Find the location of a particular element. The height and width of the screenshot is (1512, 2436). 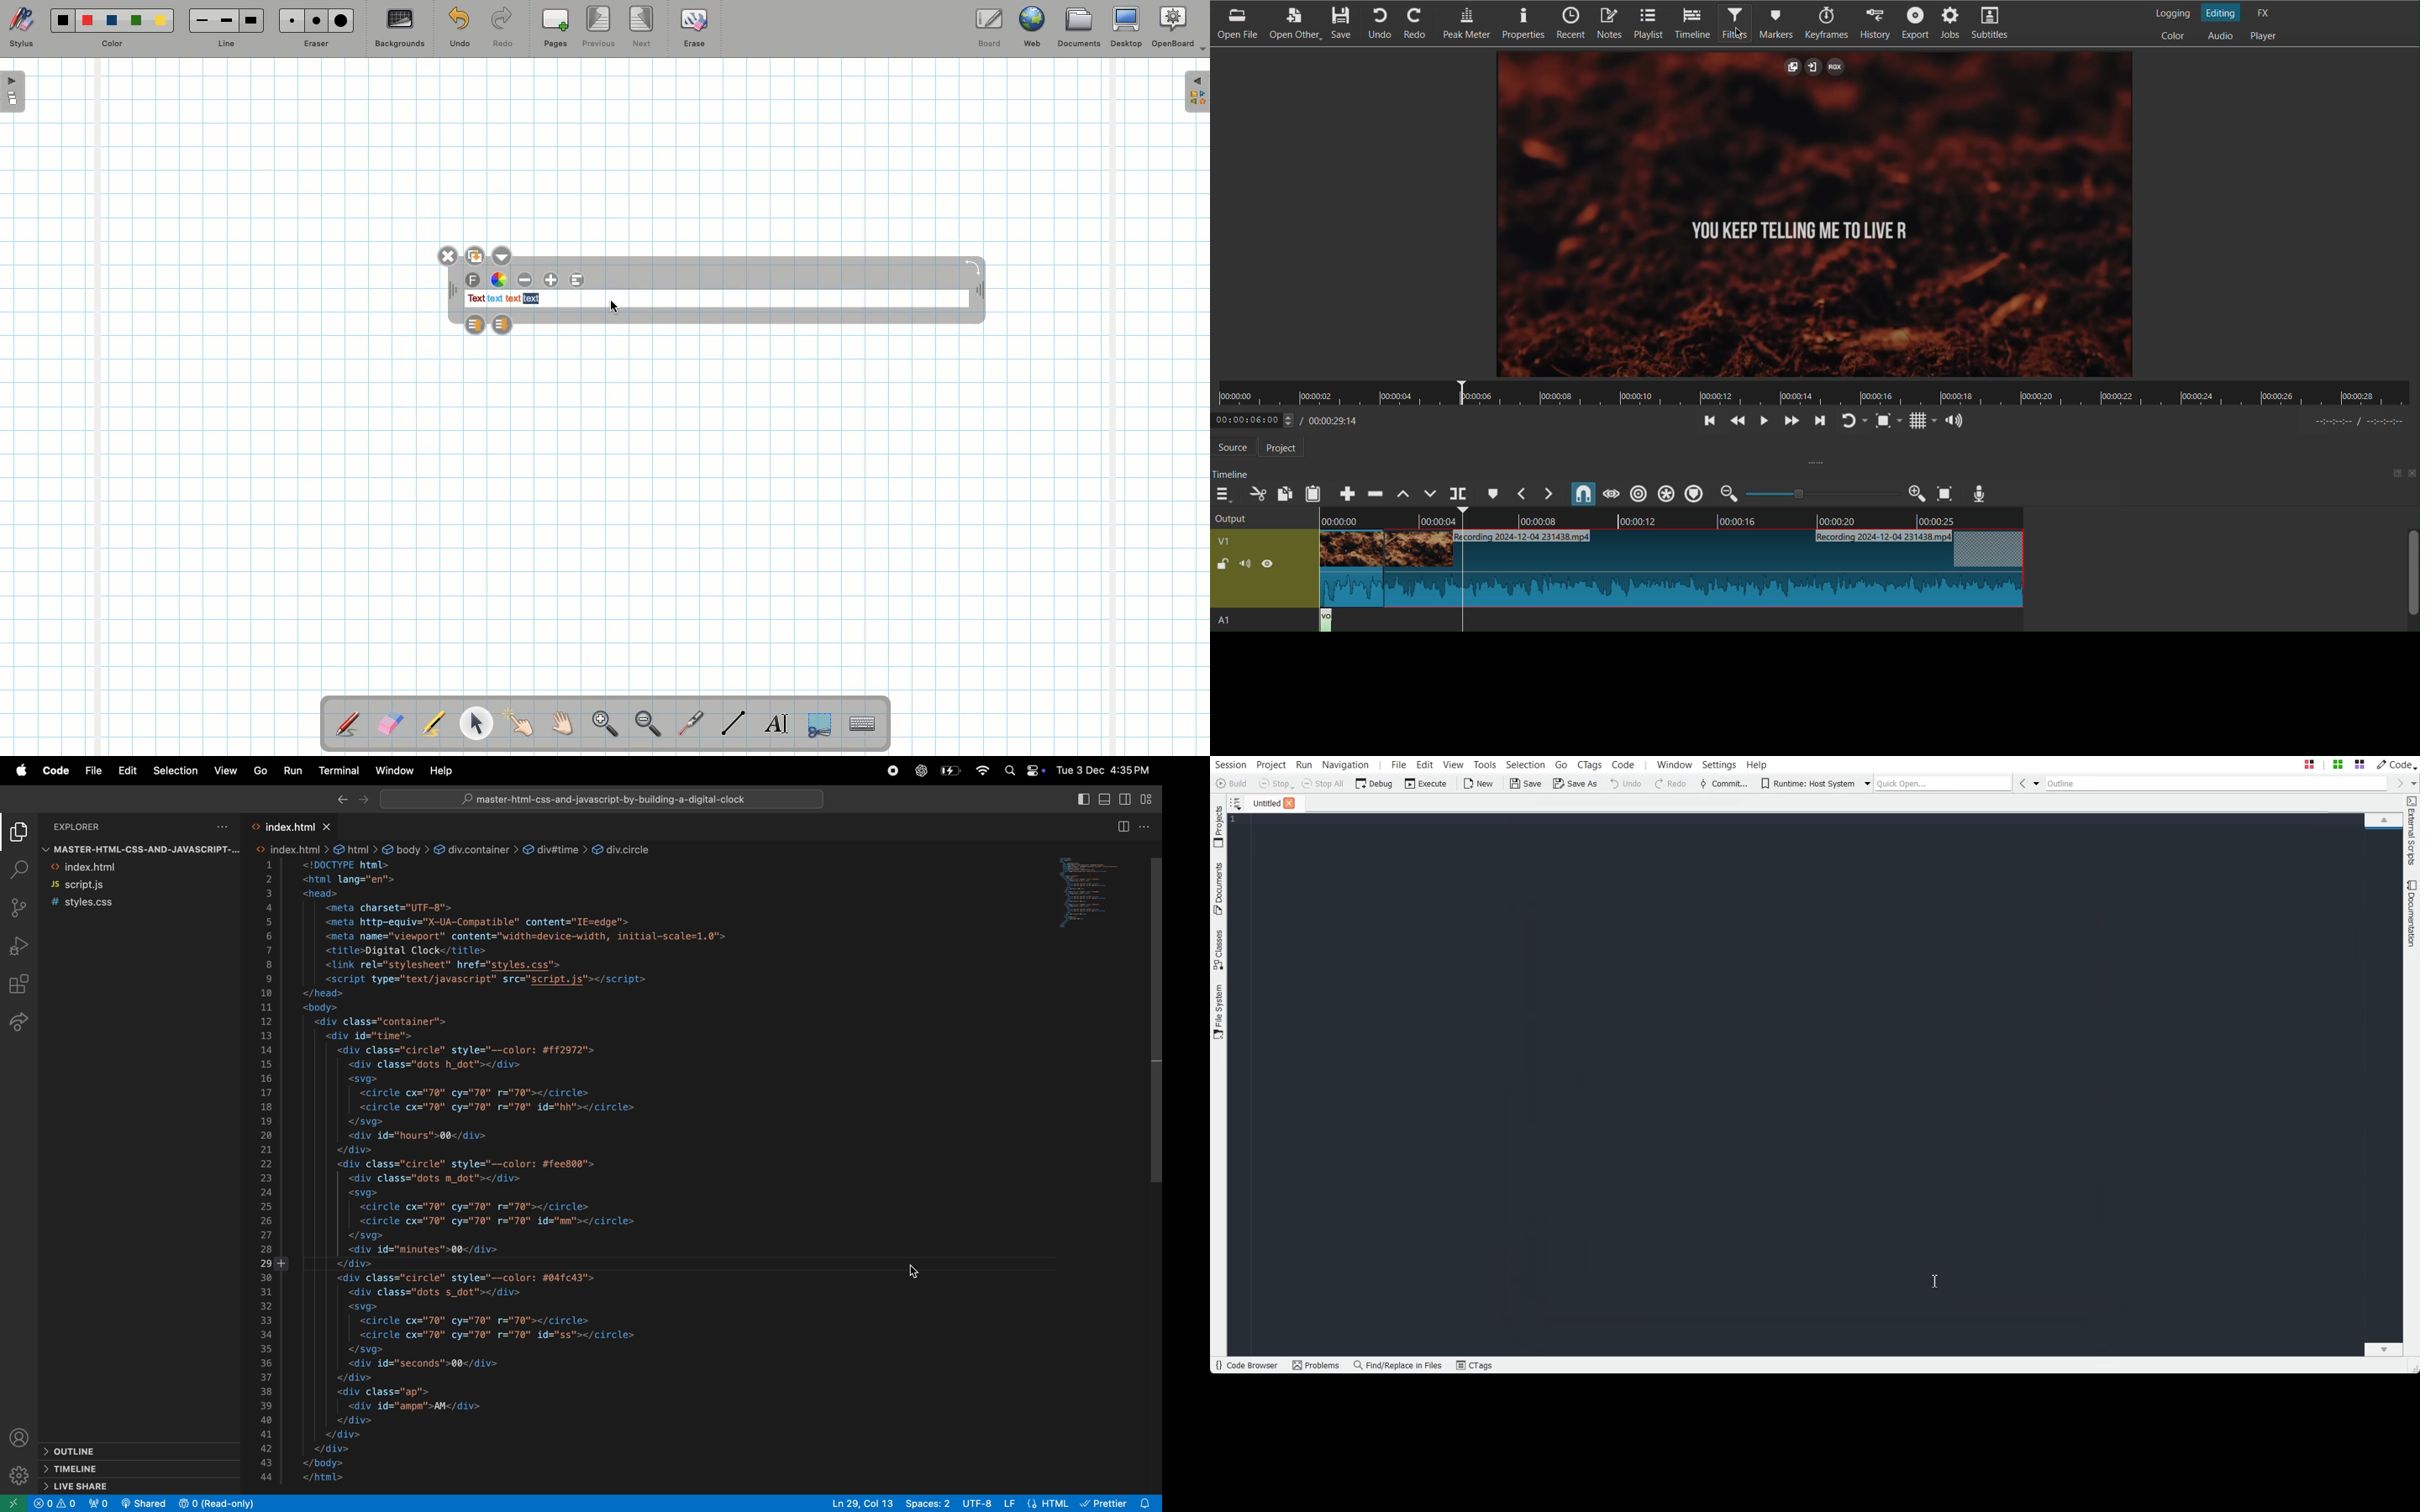

Audio is located at coordinates (2219, 36).